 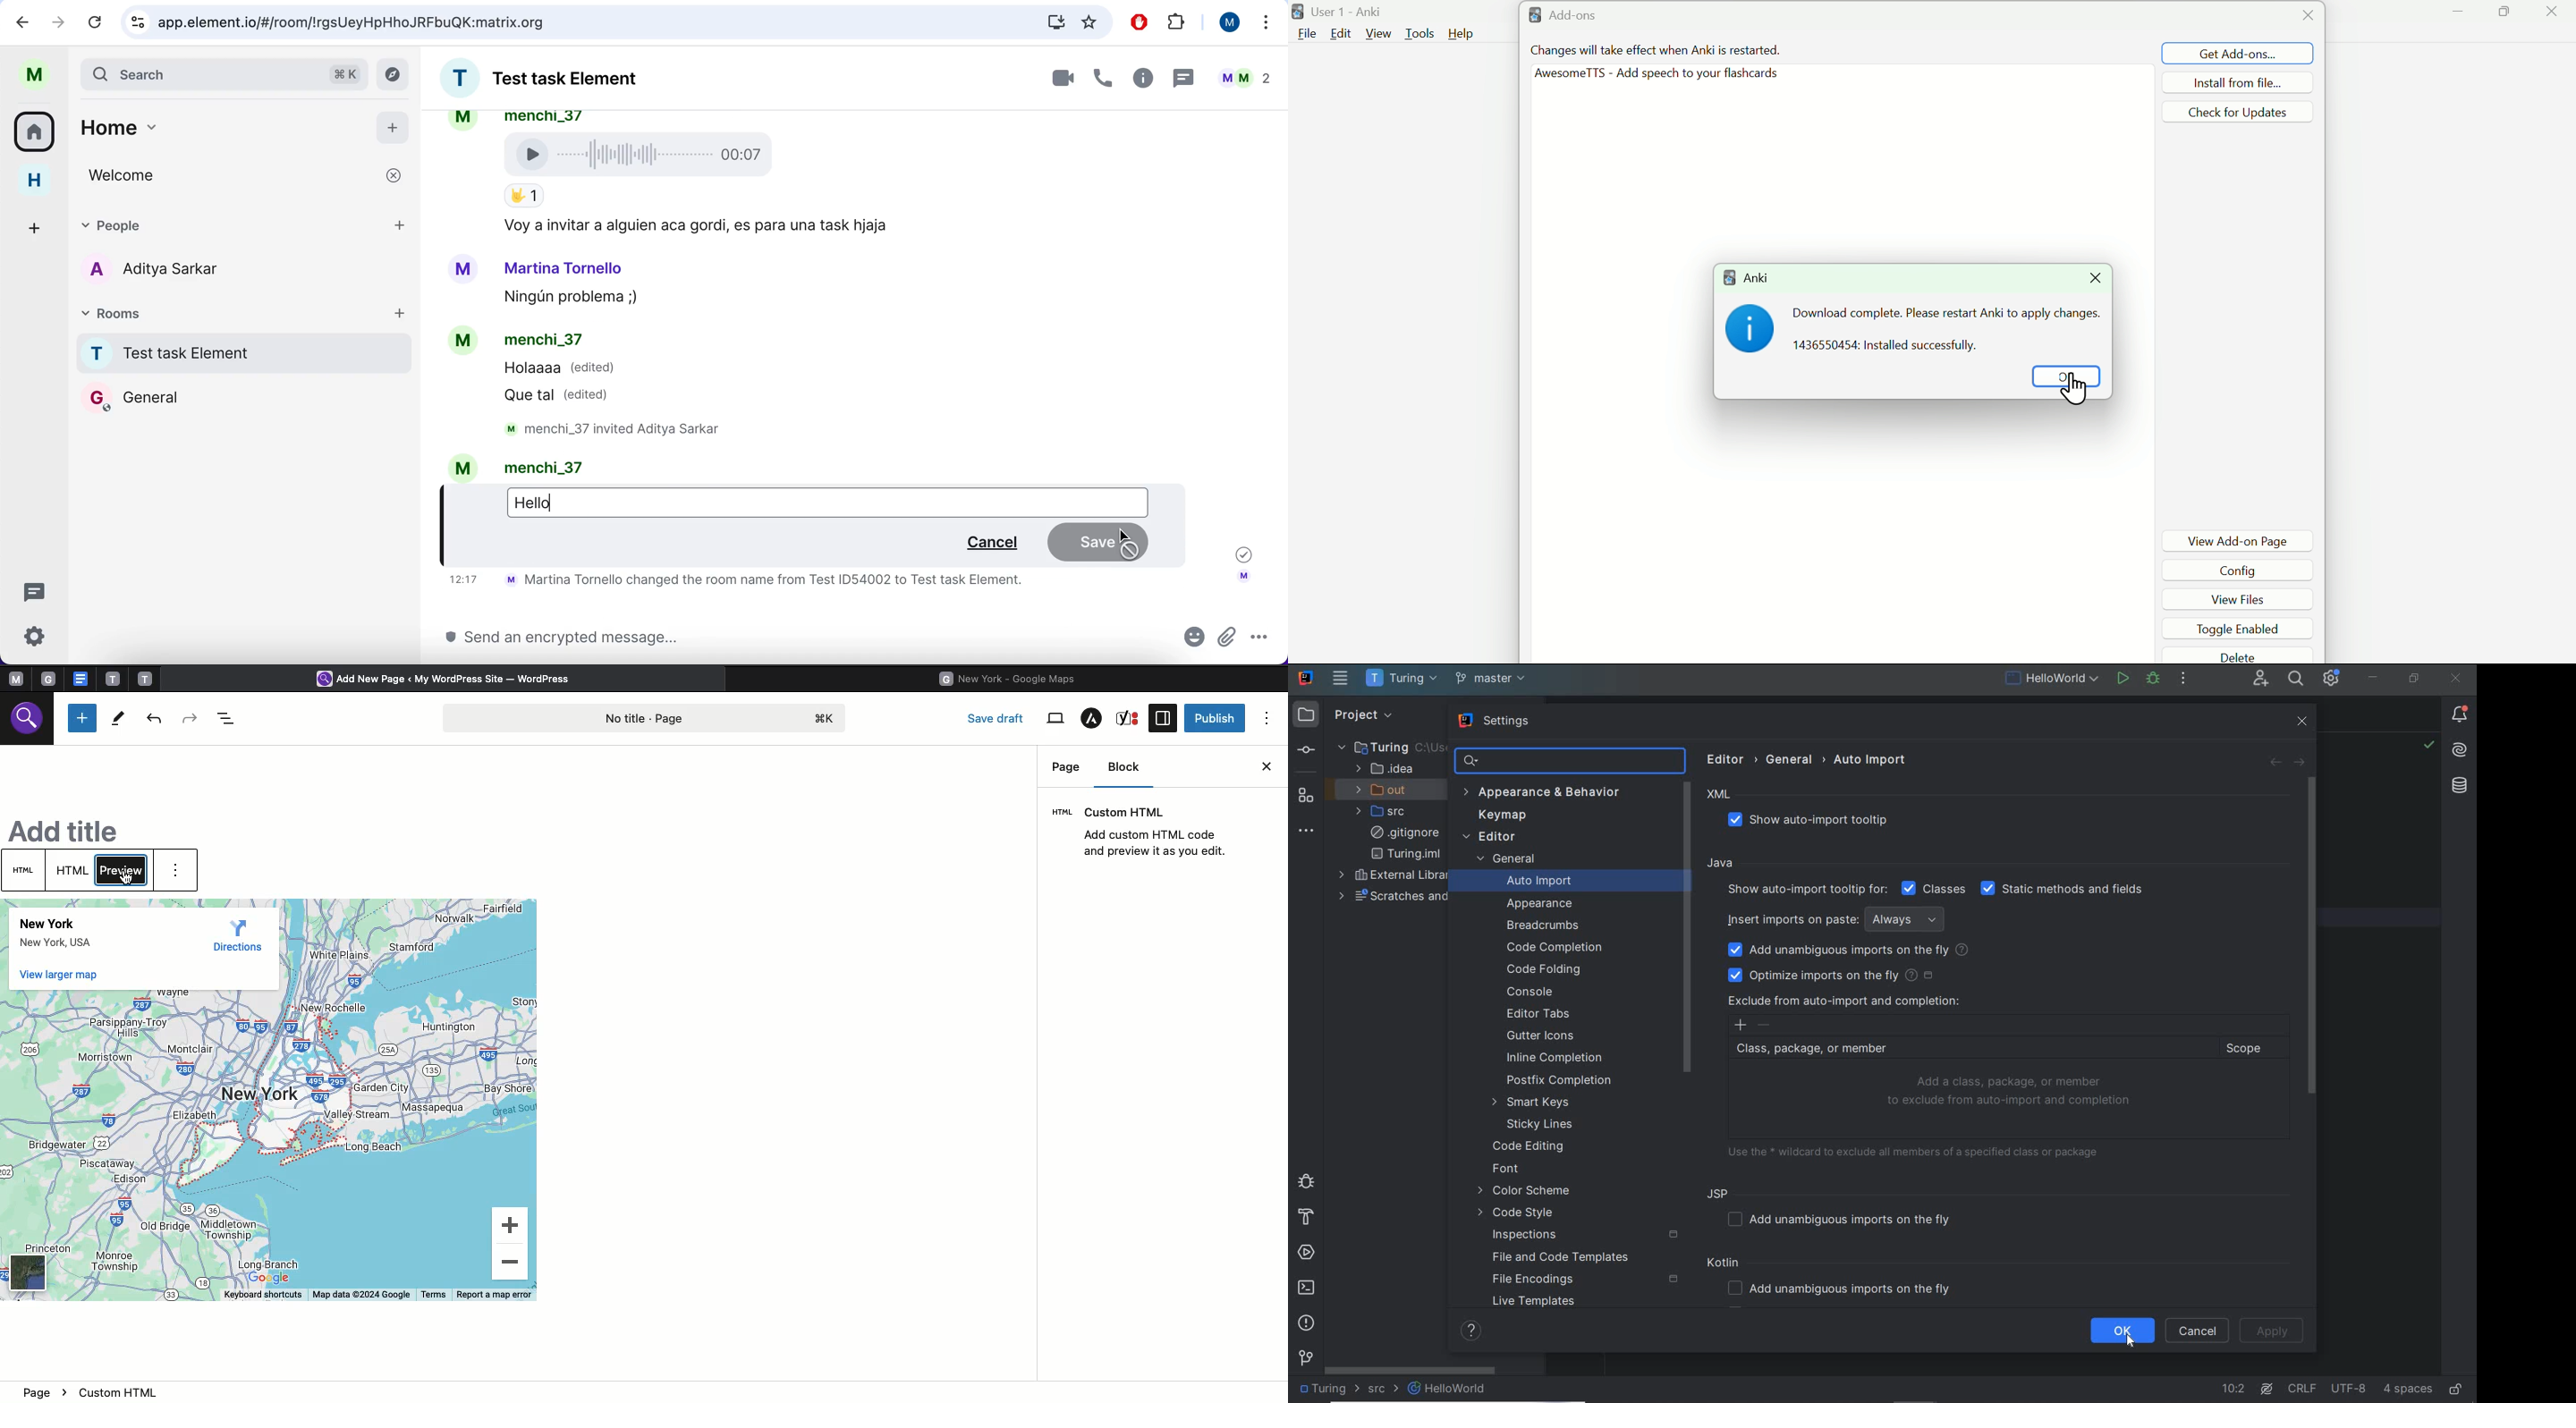 What do you see at coordinates (402, 224) in the screenshot?
I see `add` at bounding box center [402, 224].